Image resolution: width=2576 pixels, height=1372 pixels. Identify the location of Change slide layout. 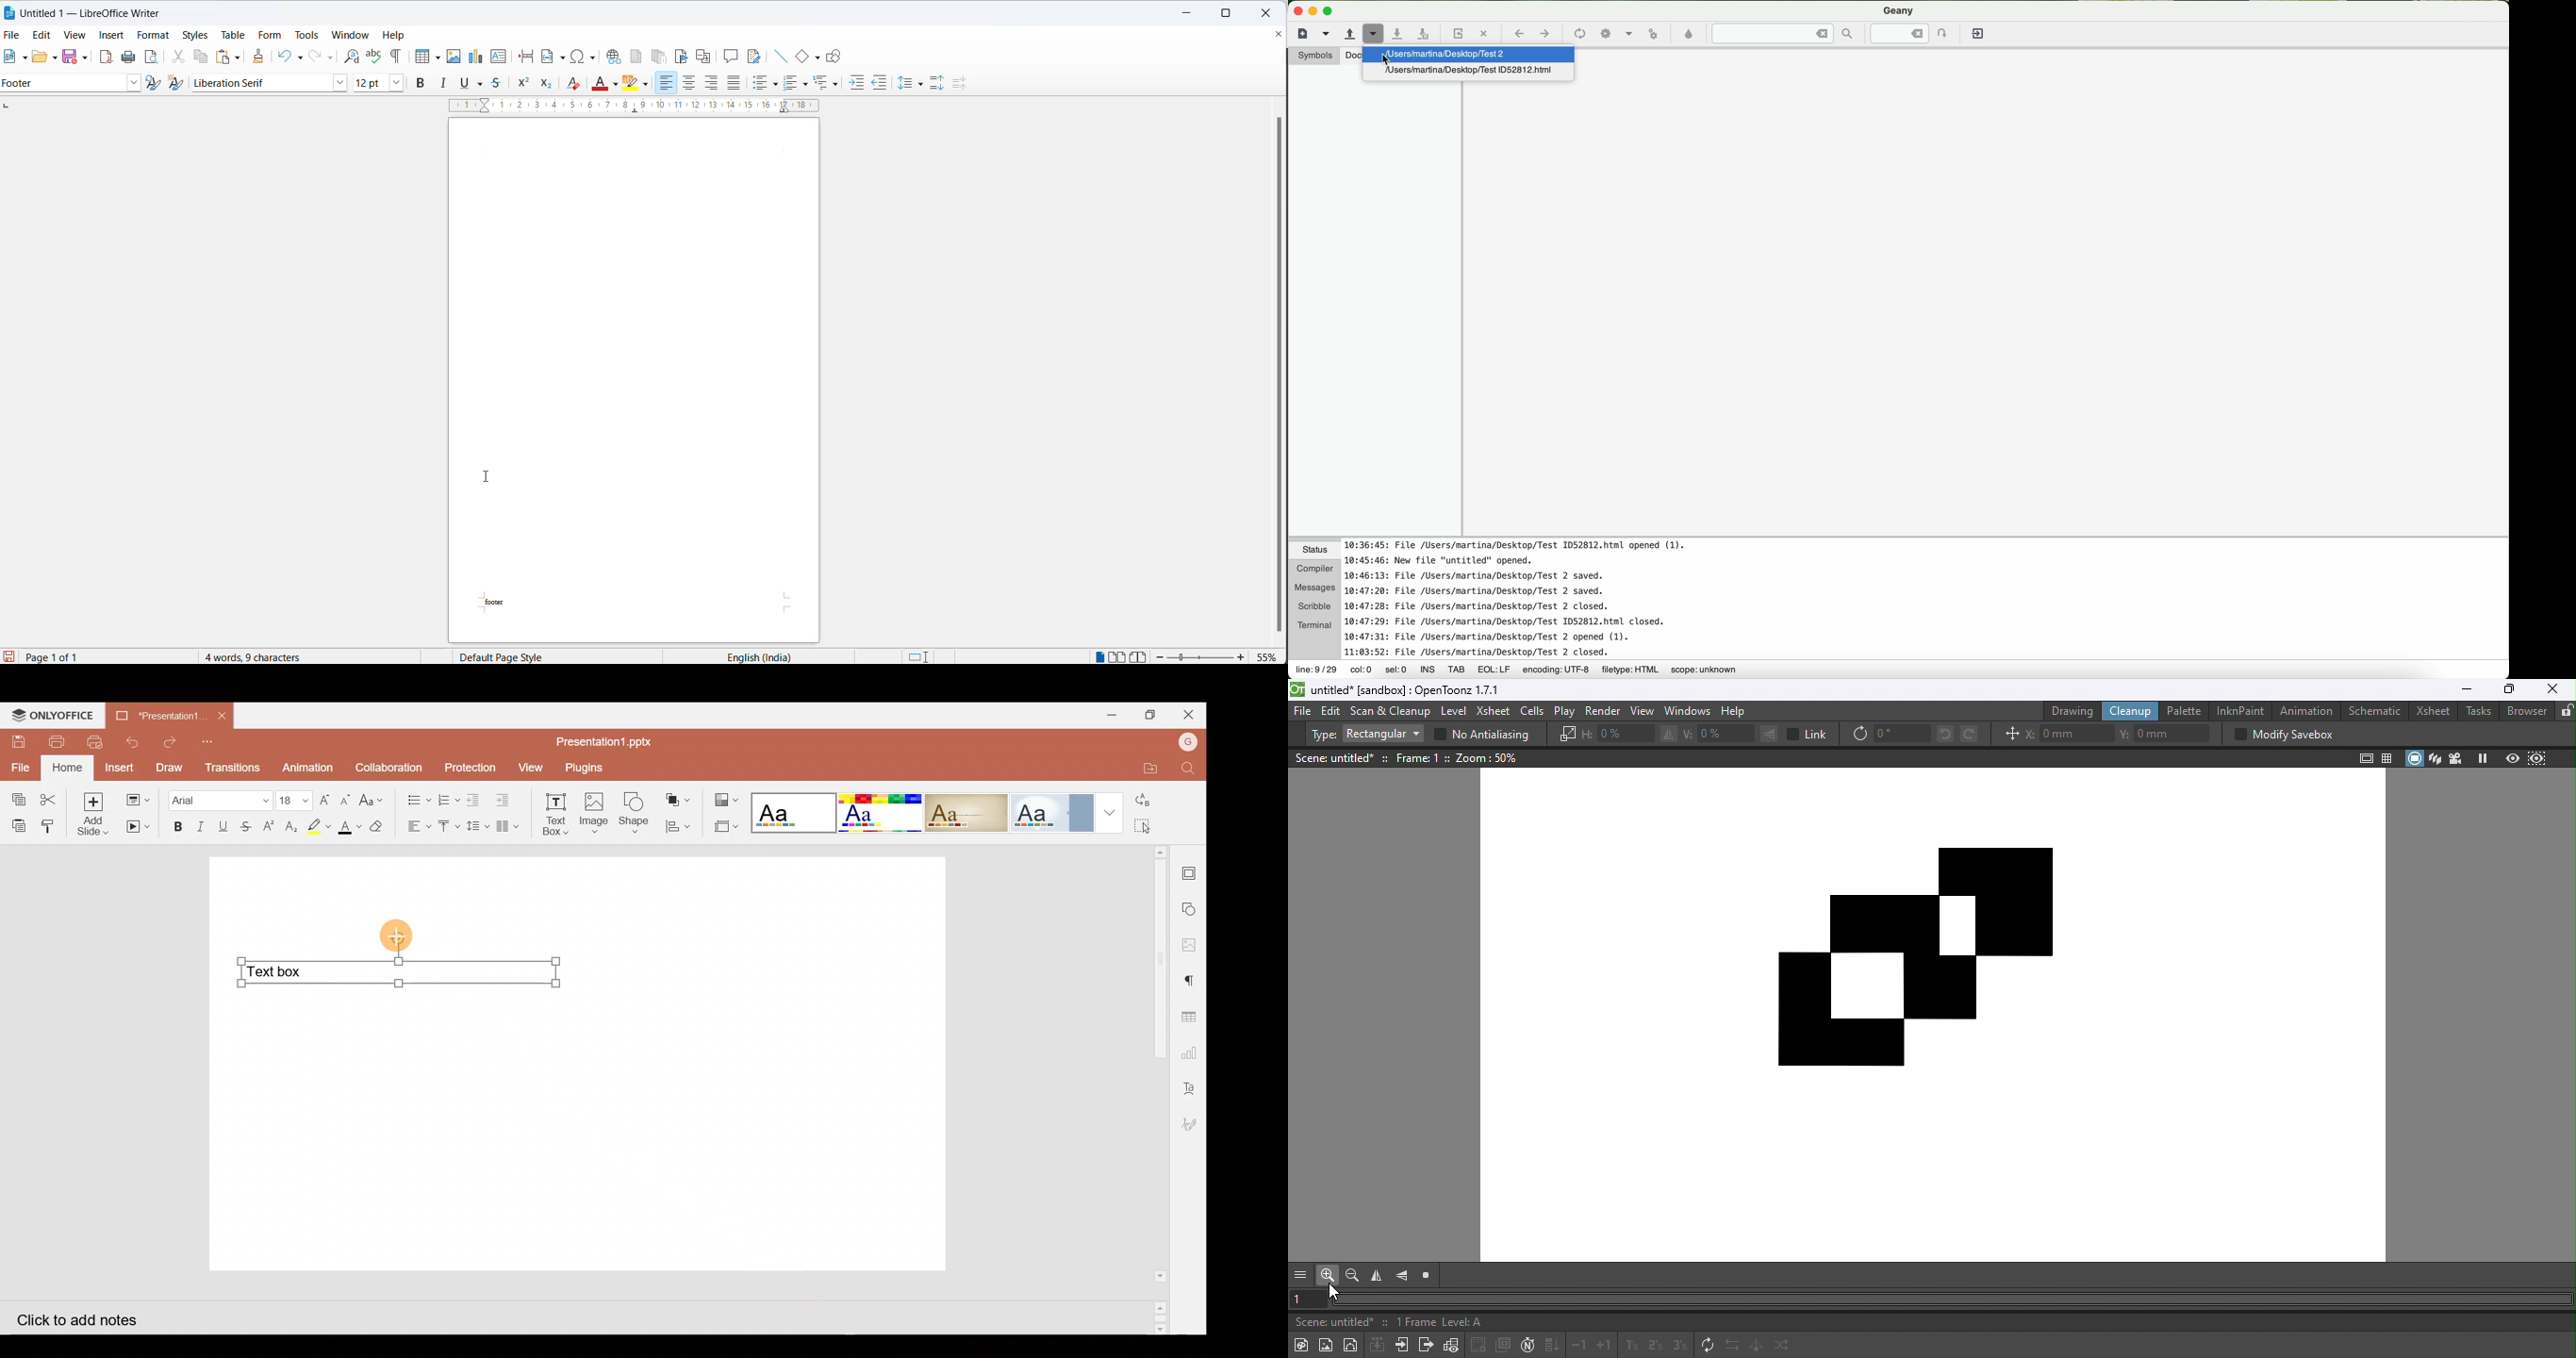
(139, 798).